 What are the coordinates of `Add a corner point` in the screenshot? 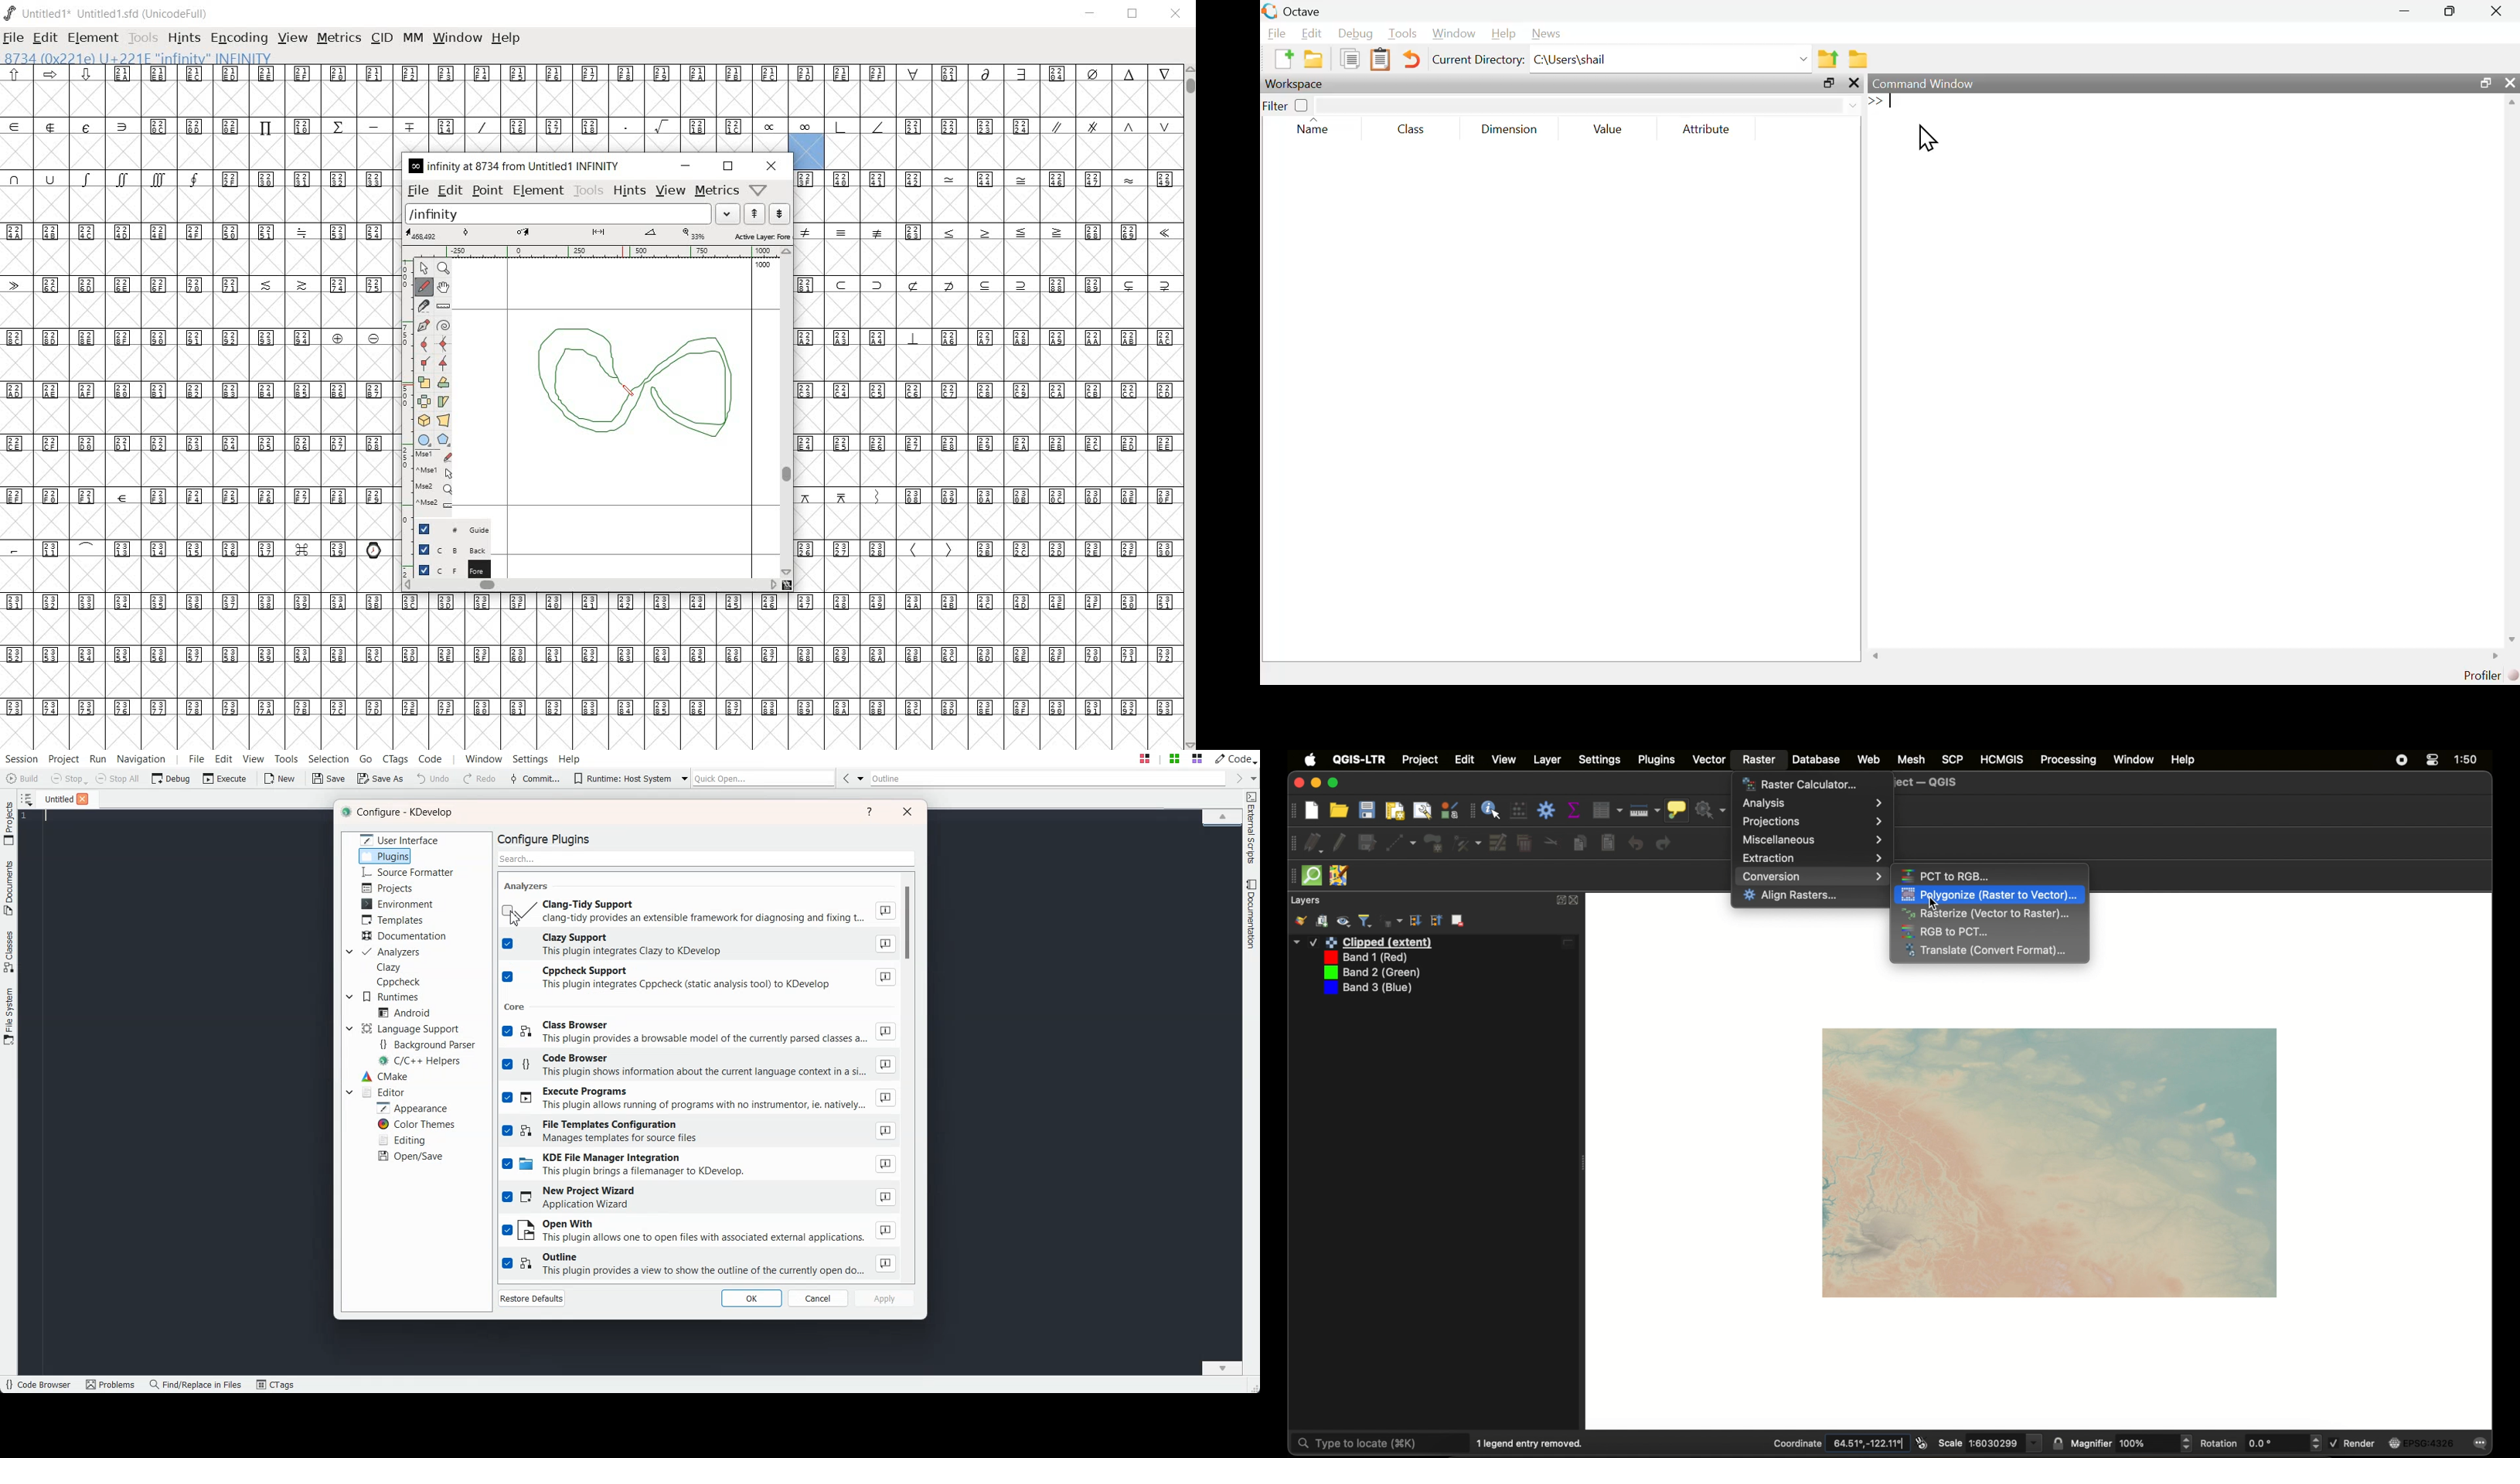 It's located at (424, 364).